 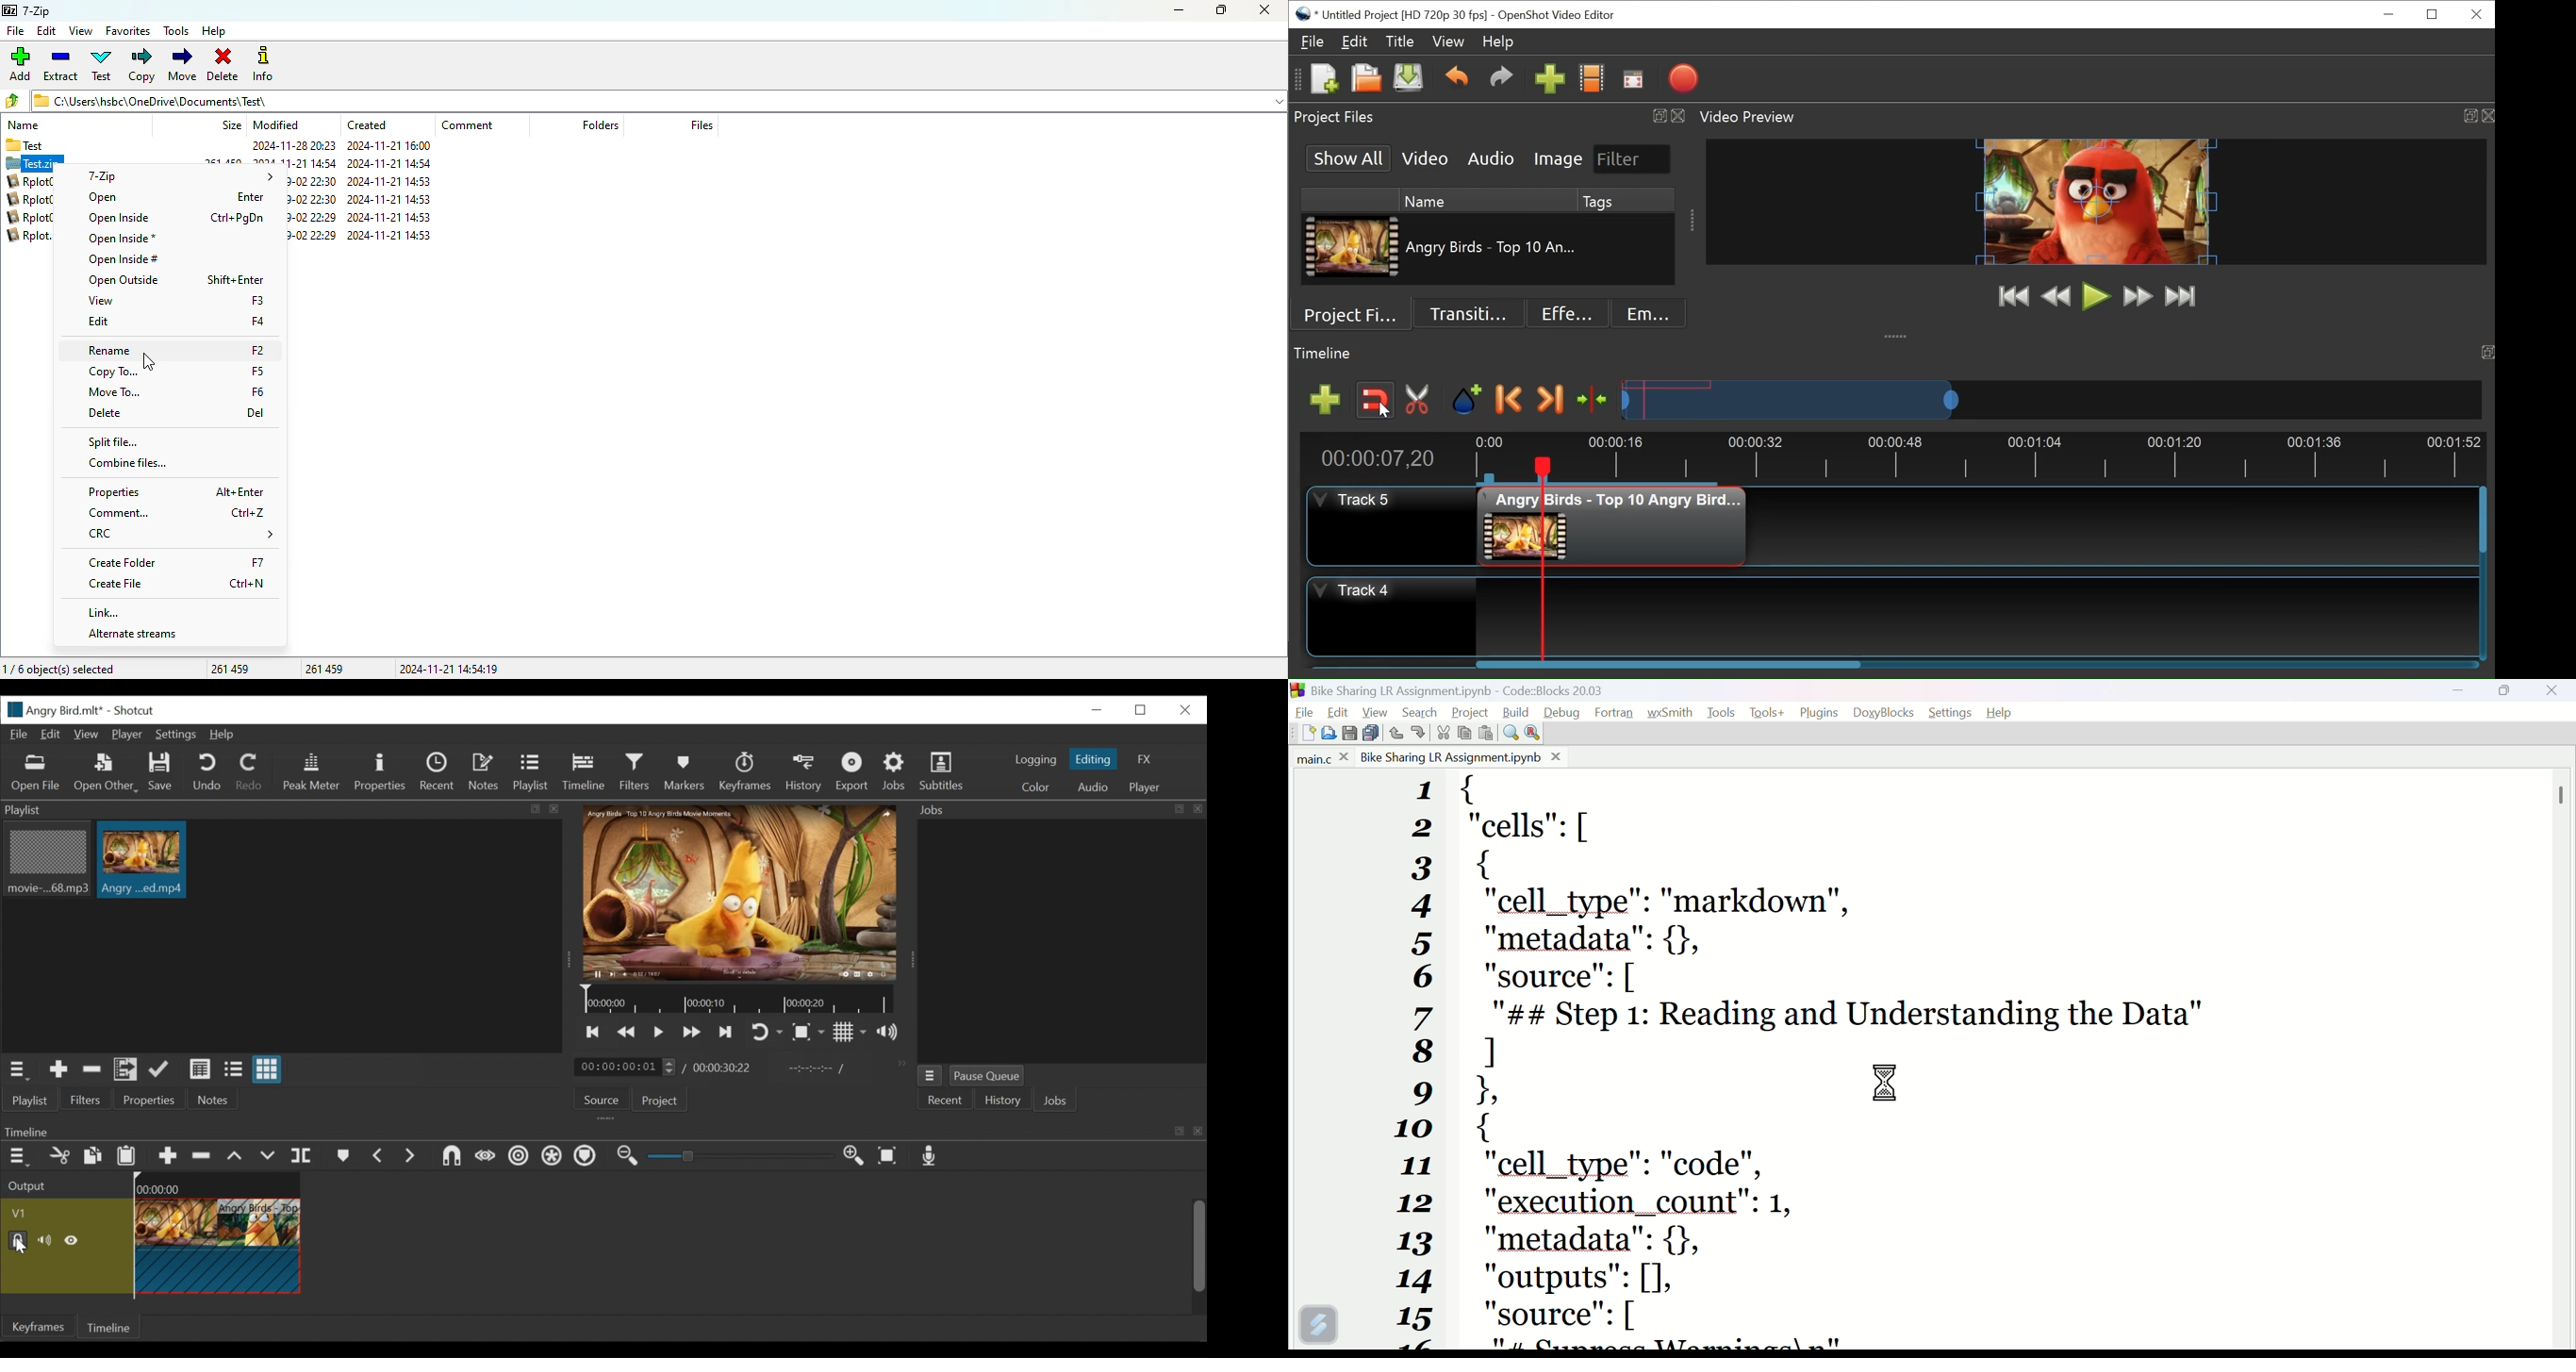 What do you see at coordinates (206, 773) in the screenshot?
I see `Undo` at bounding box center [206, 773].